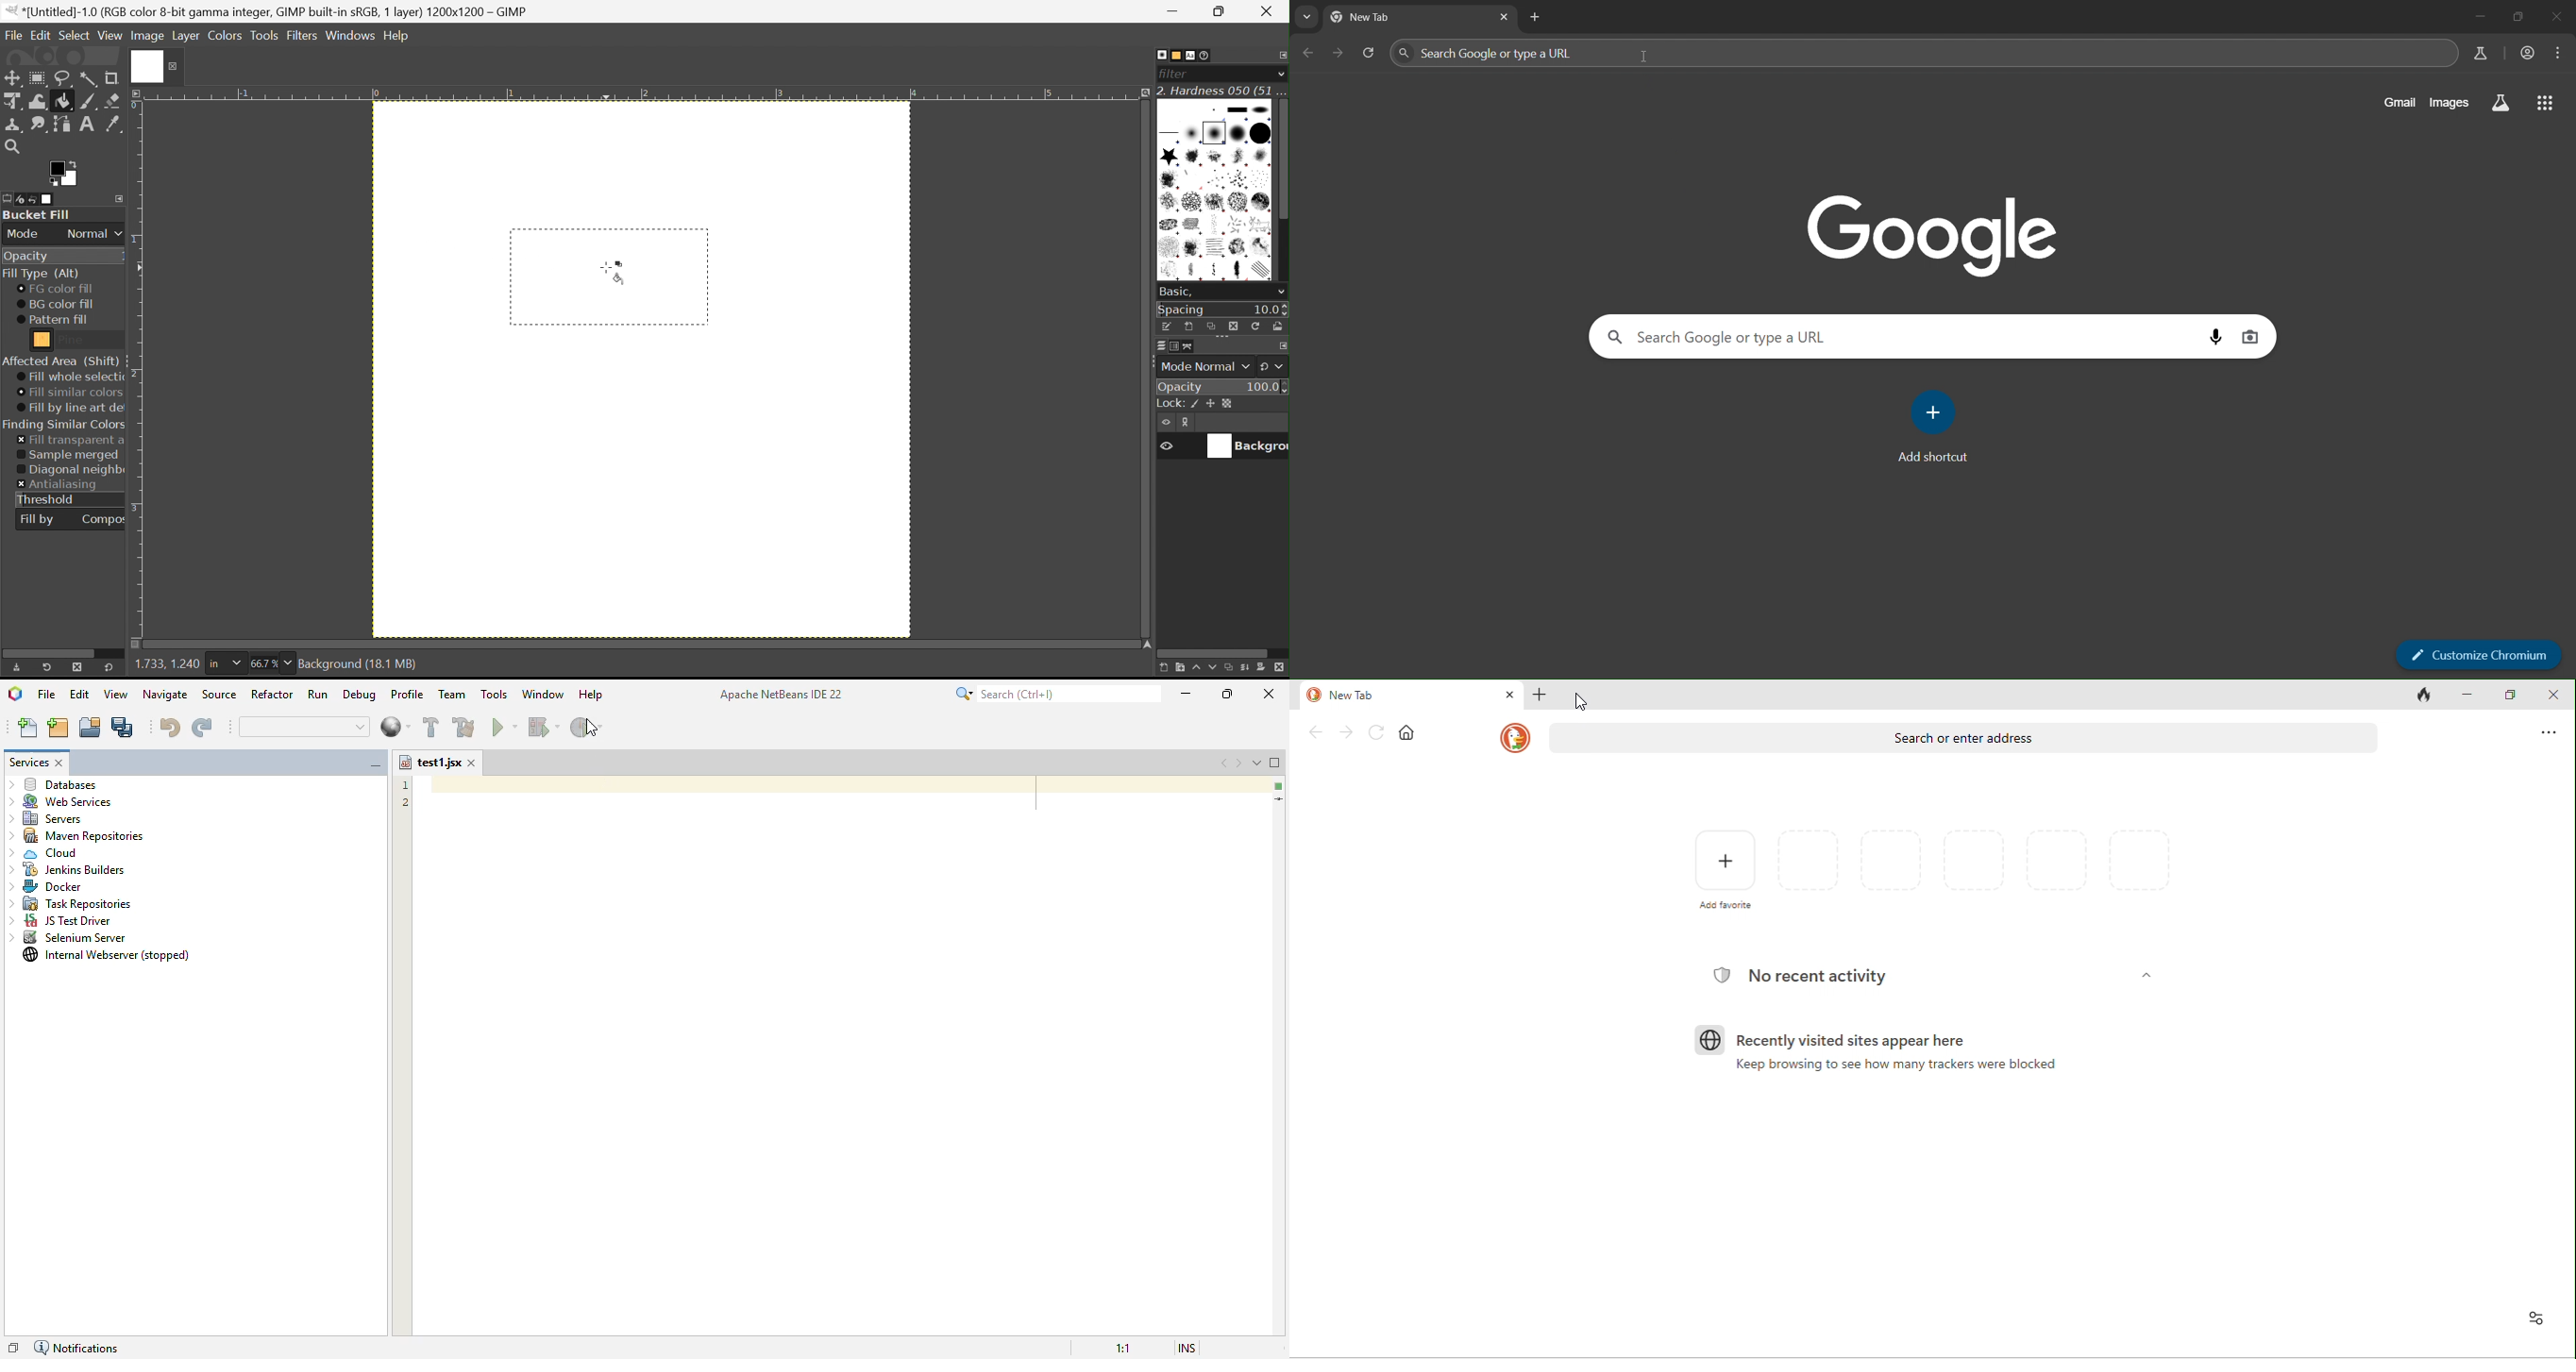 The height and width of the screenshot is (1372, 2576). Describe the element at coordinates (38, 215) in the screenshot. I see `Bucket Fill` at that location.